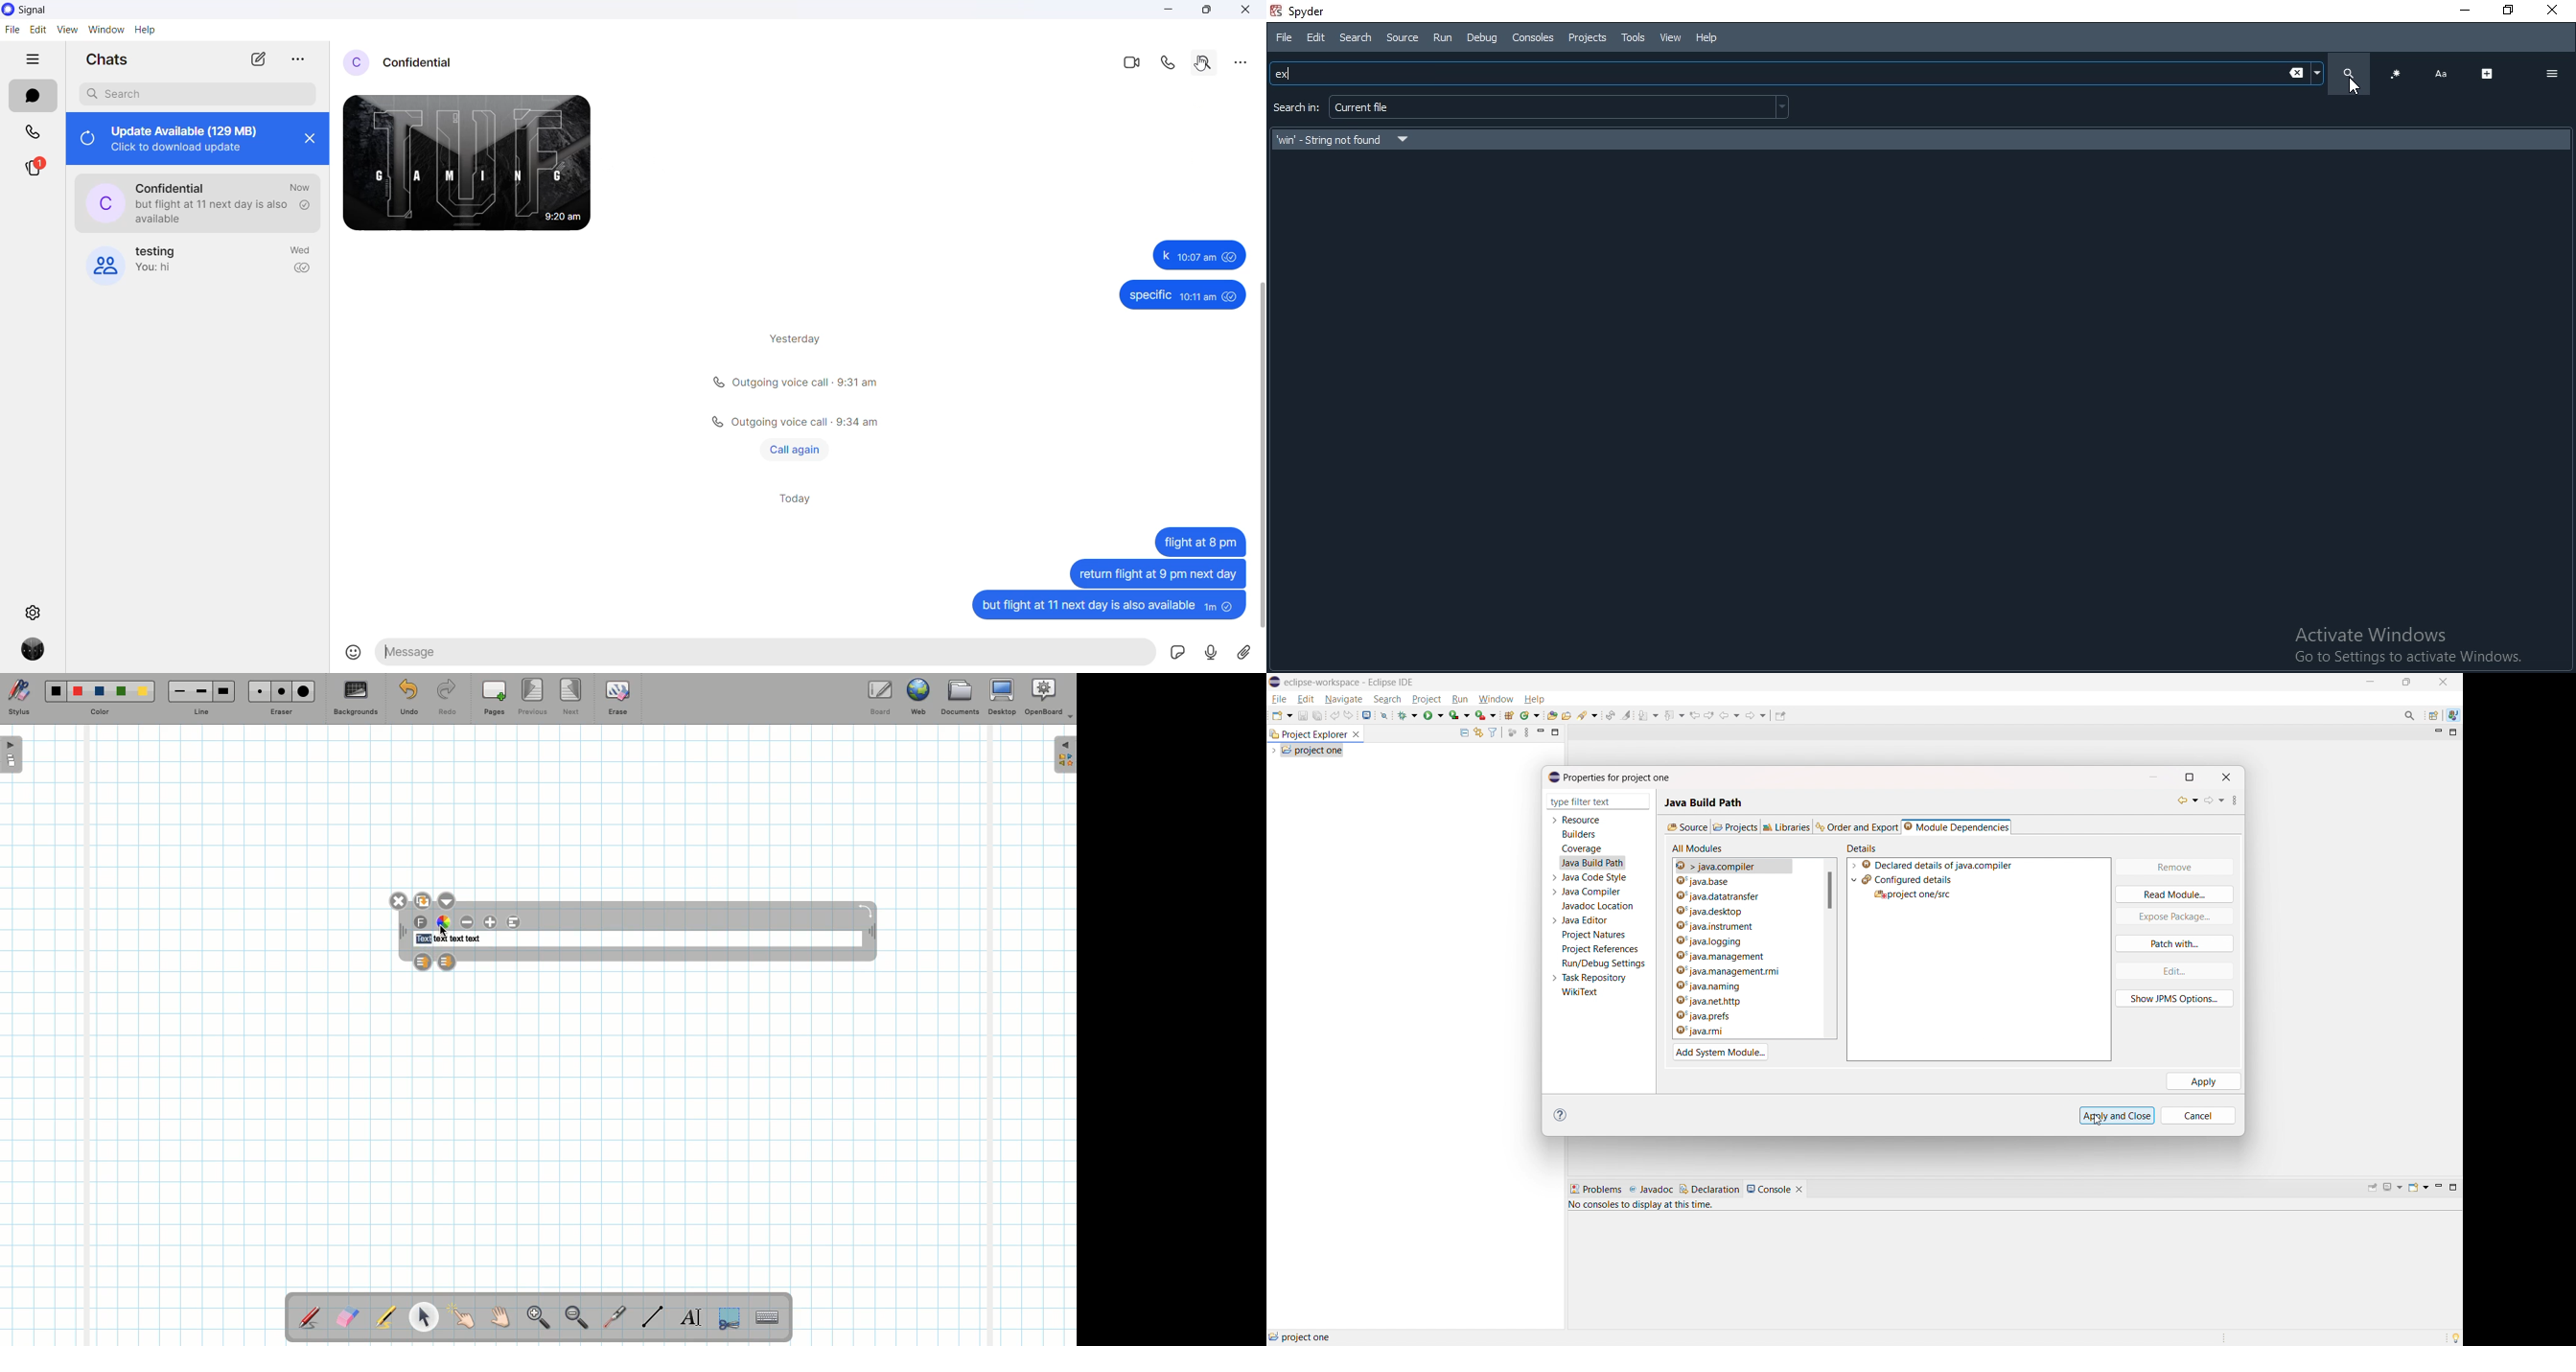 The image size is (2576, 1372). Describe the element at coordinates (1729, 714) in the screenshot. I see `back` at that location.